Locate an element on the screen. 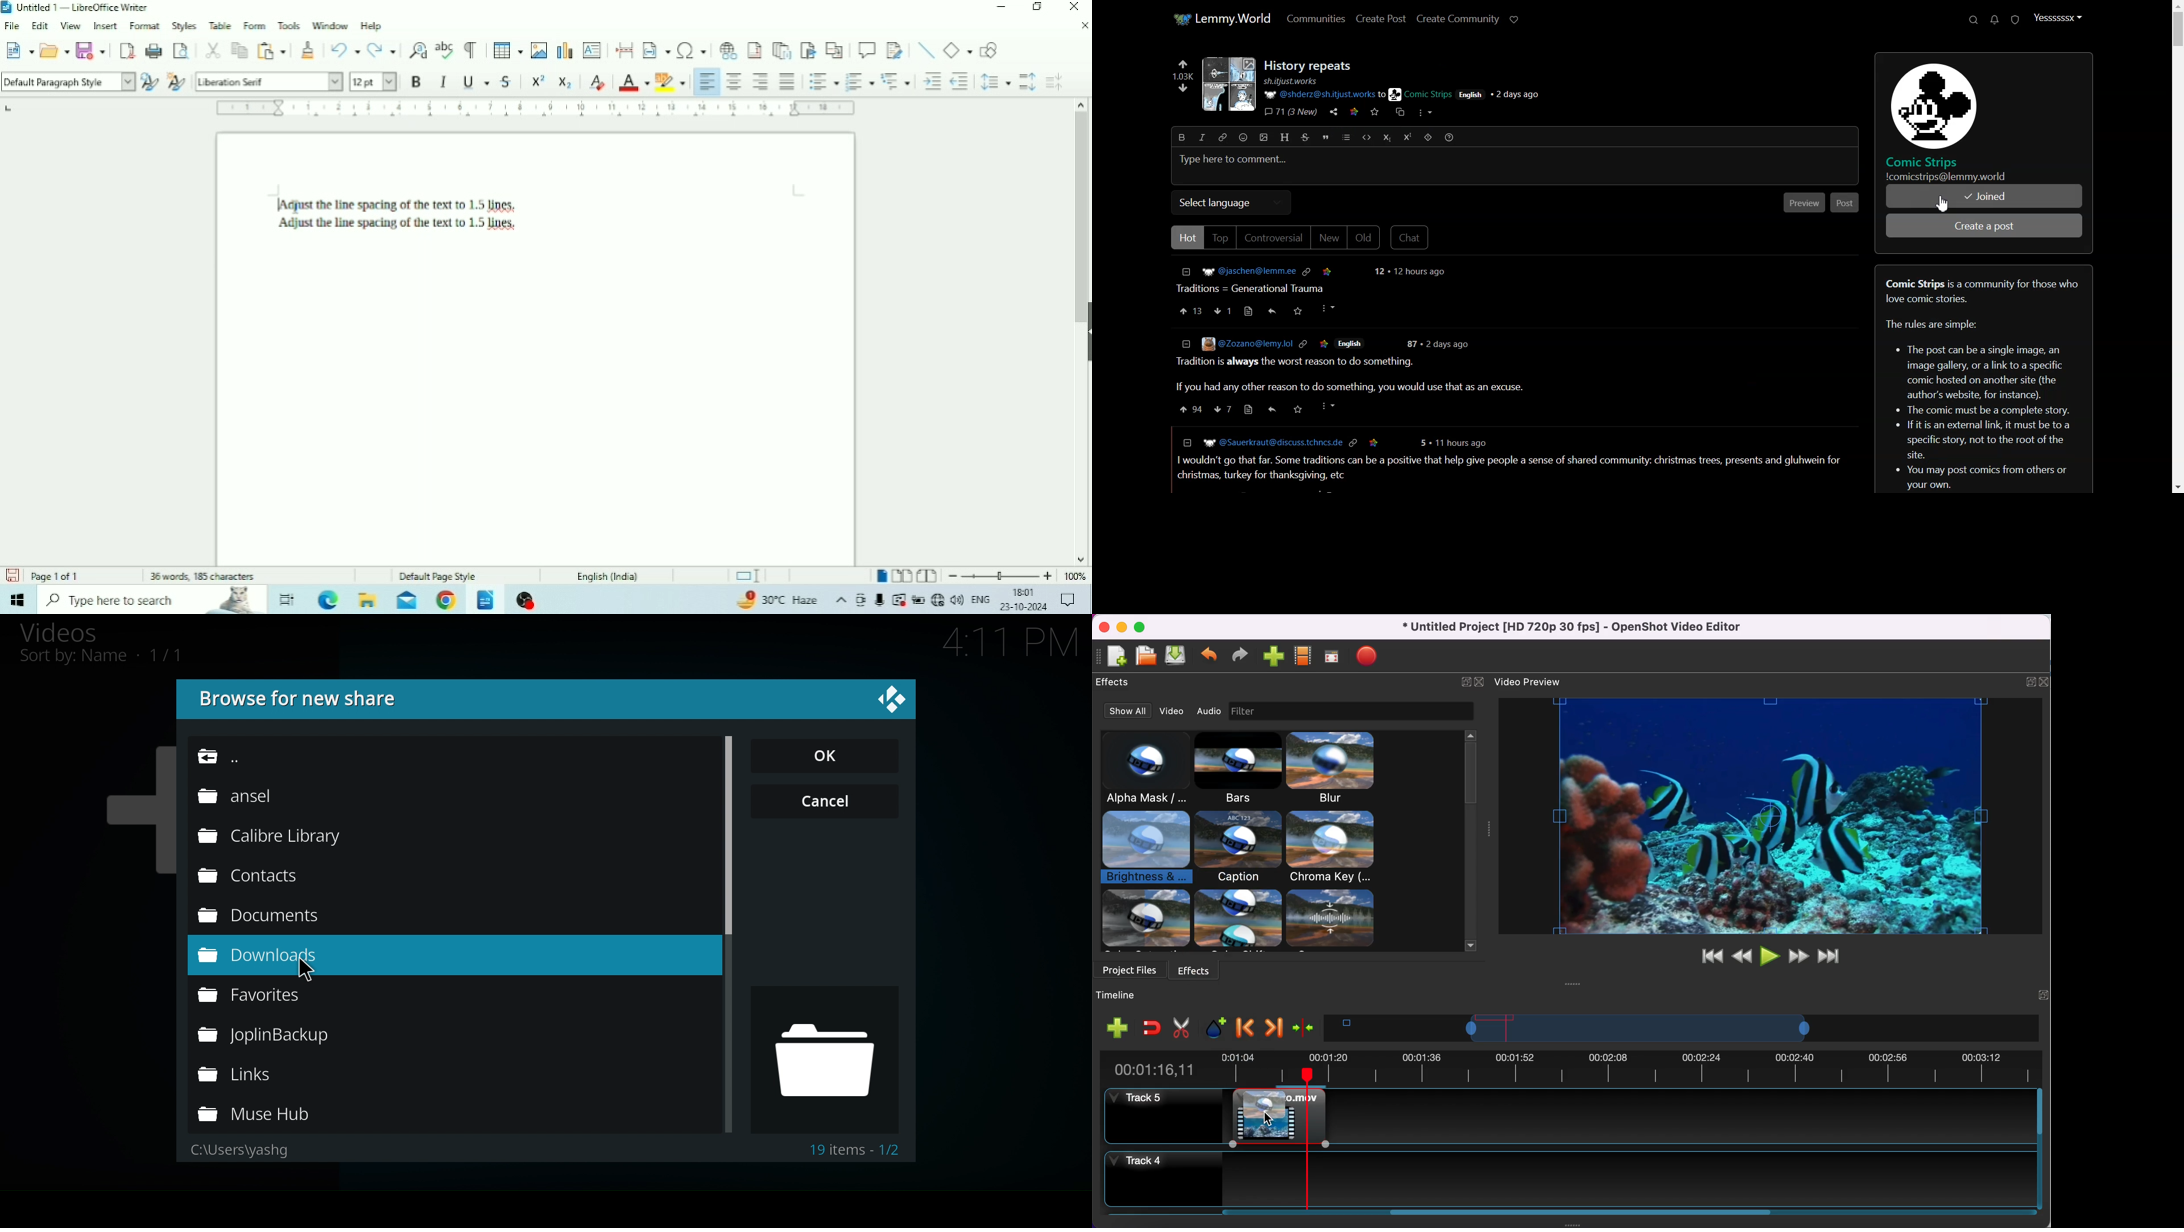 The image size is (2184, 1232). Preview is located at coordinates (1804, 202).